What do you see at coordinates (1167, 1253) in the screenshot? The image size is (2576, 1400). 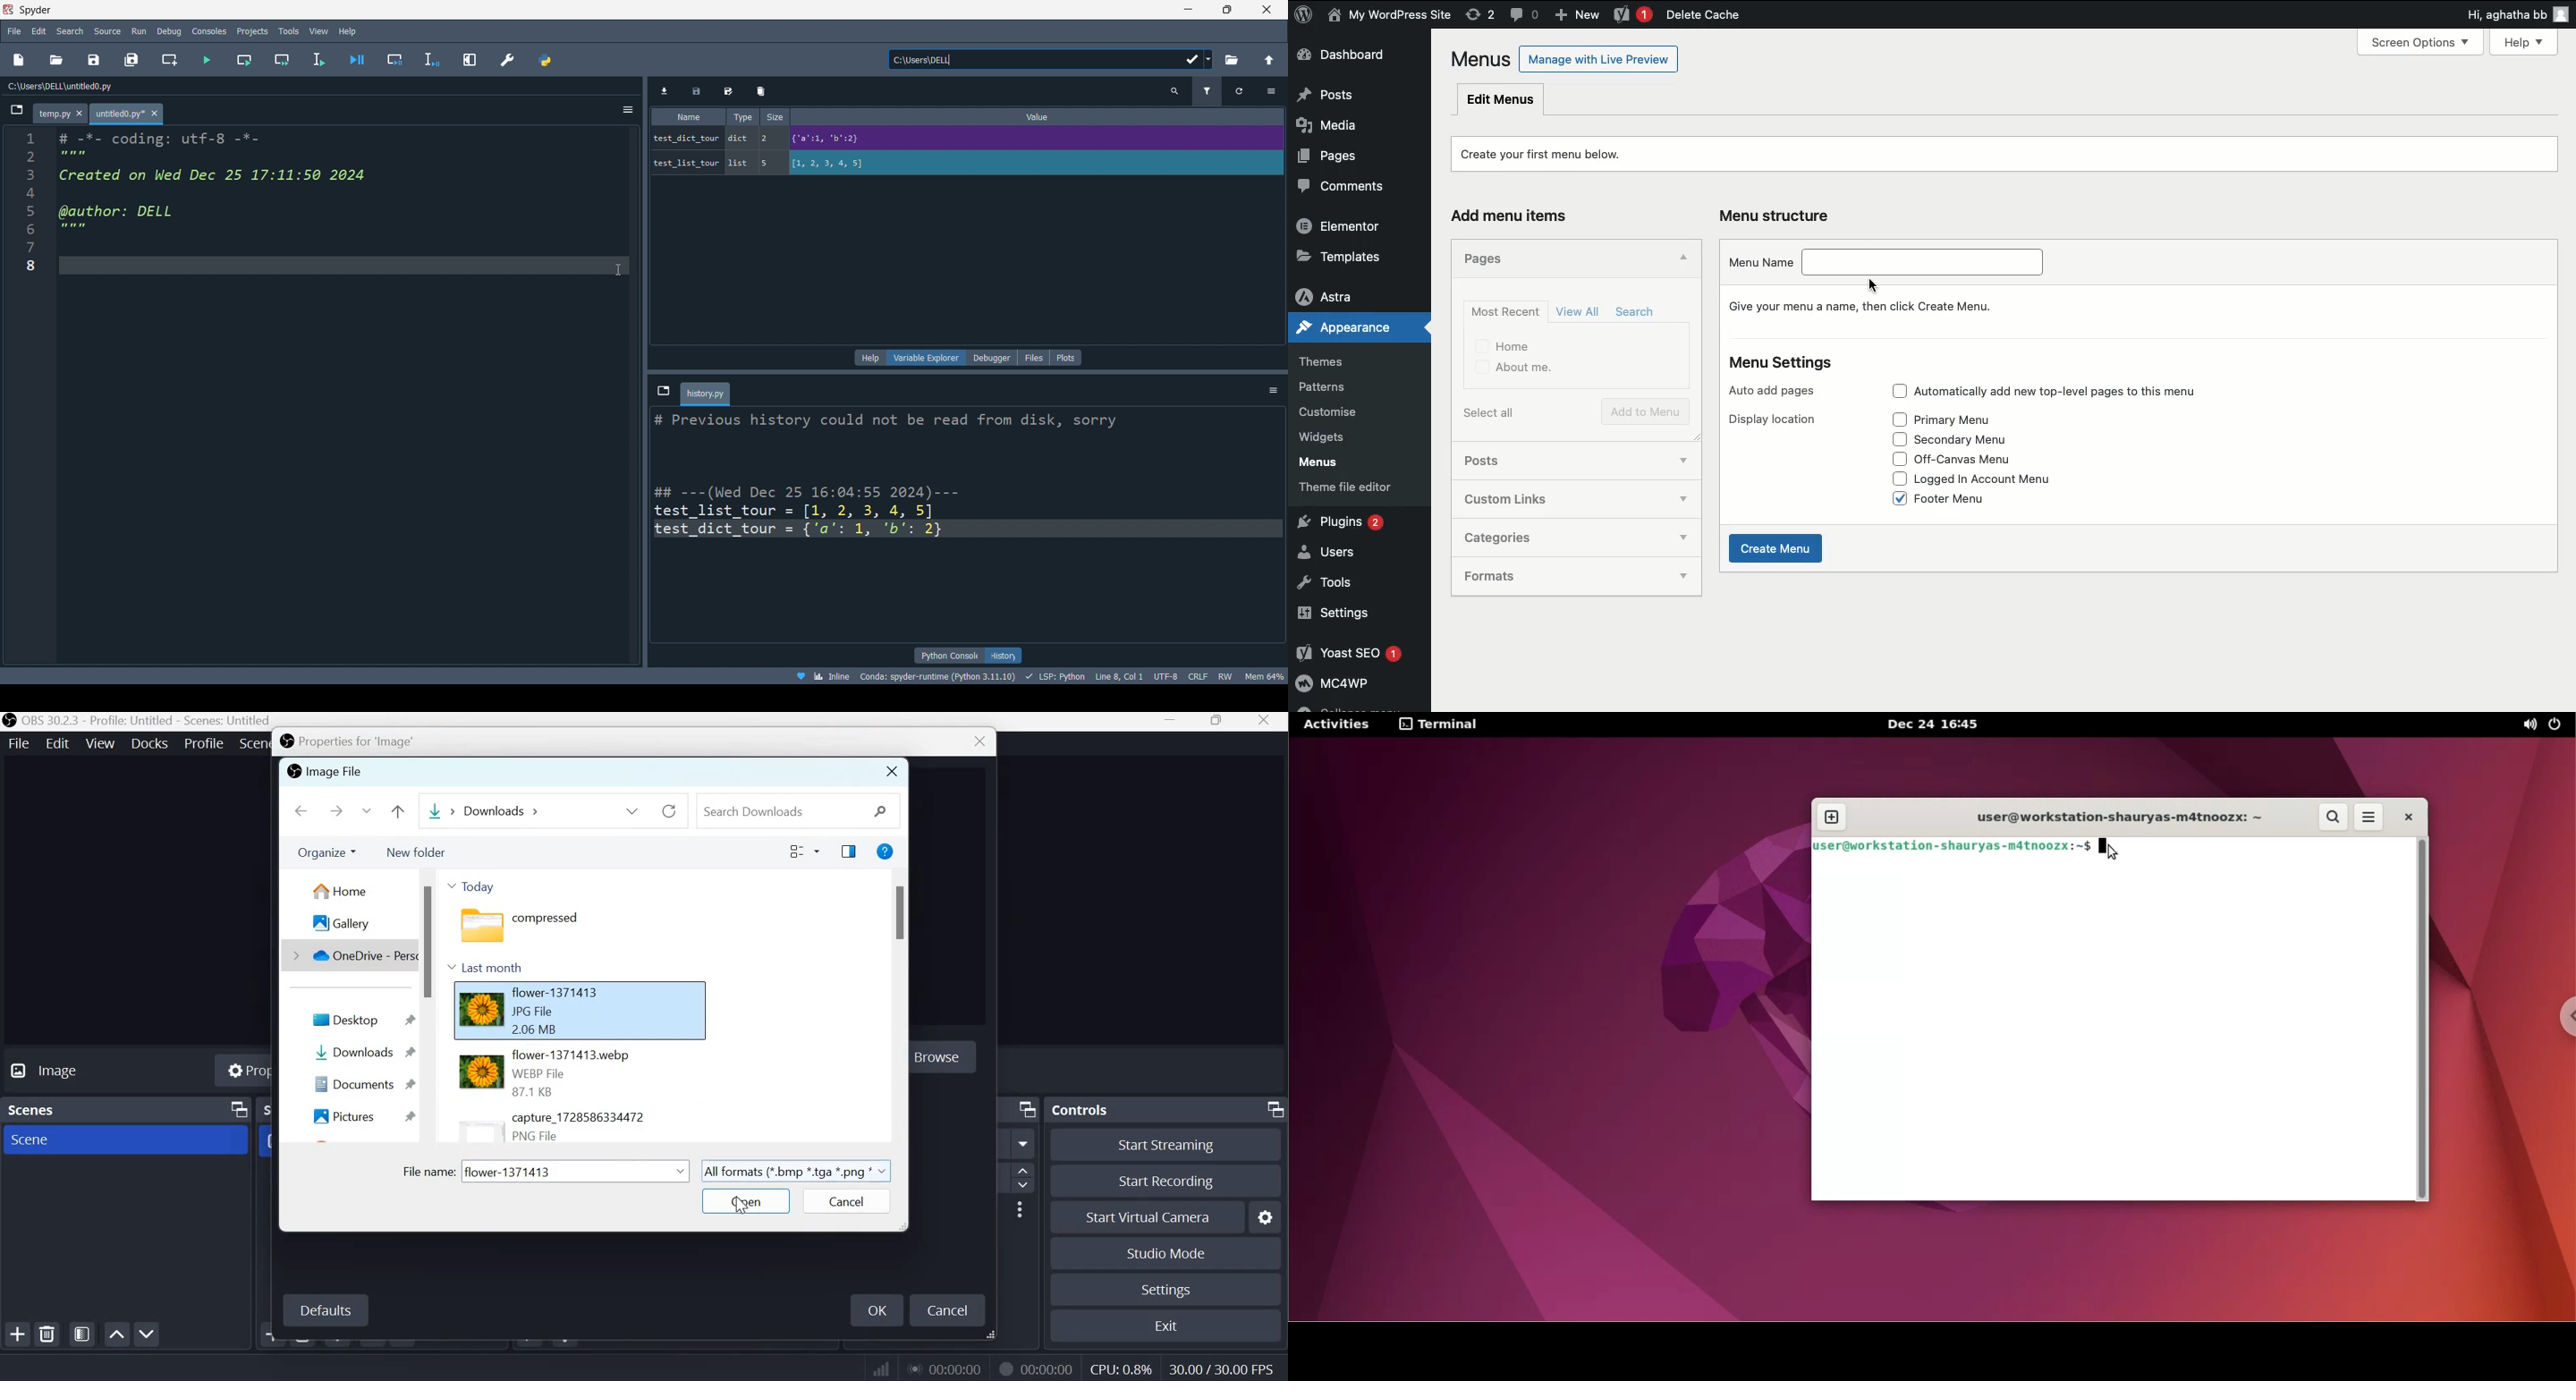 I see `Studio mode` at bounding box center [1167, 1253].